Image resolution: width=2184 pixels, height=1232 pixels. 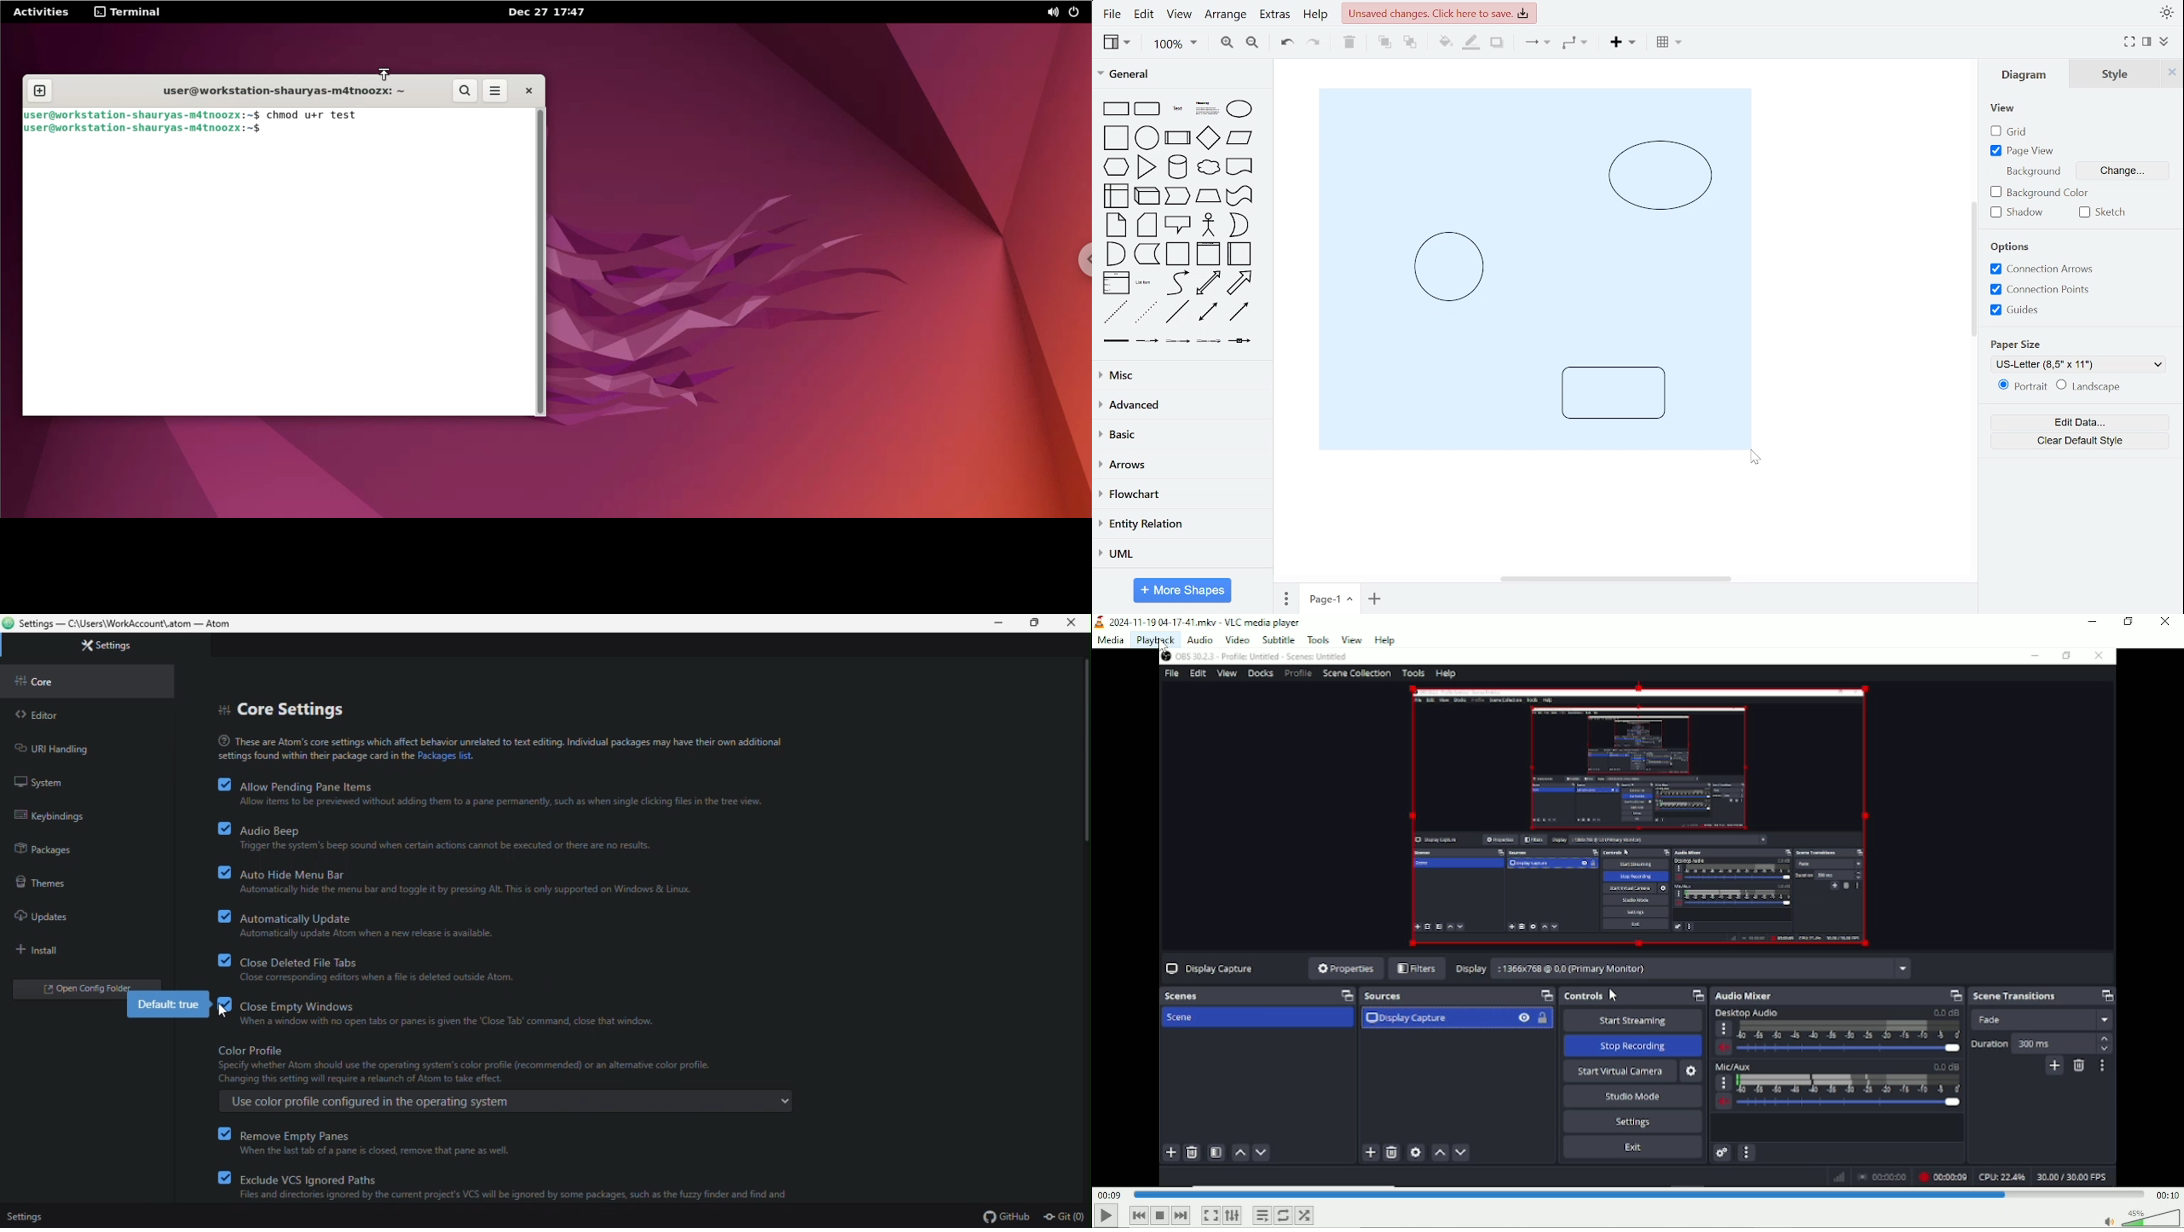 What do you see at coordinates (2042, 269) in the screenshot?
I see `connection arrows` at bounding box center [2042, 269].